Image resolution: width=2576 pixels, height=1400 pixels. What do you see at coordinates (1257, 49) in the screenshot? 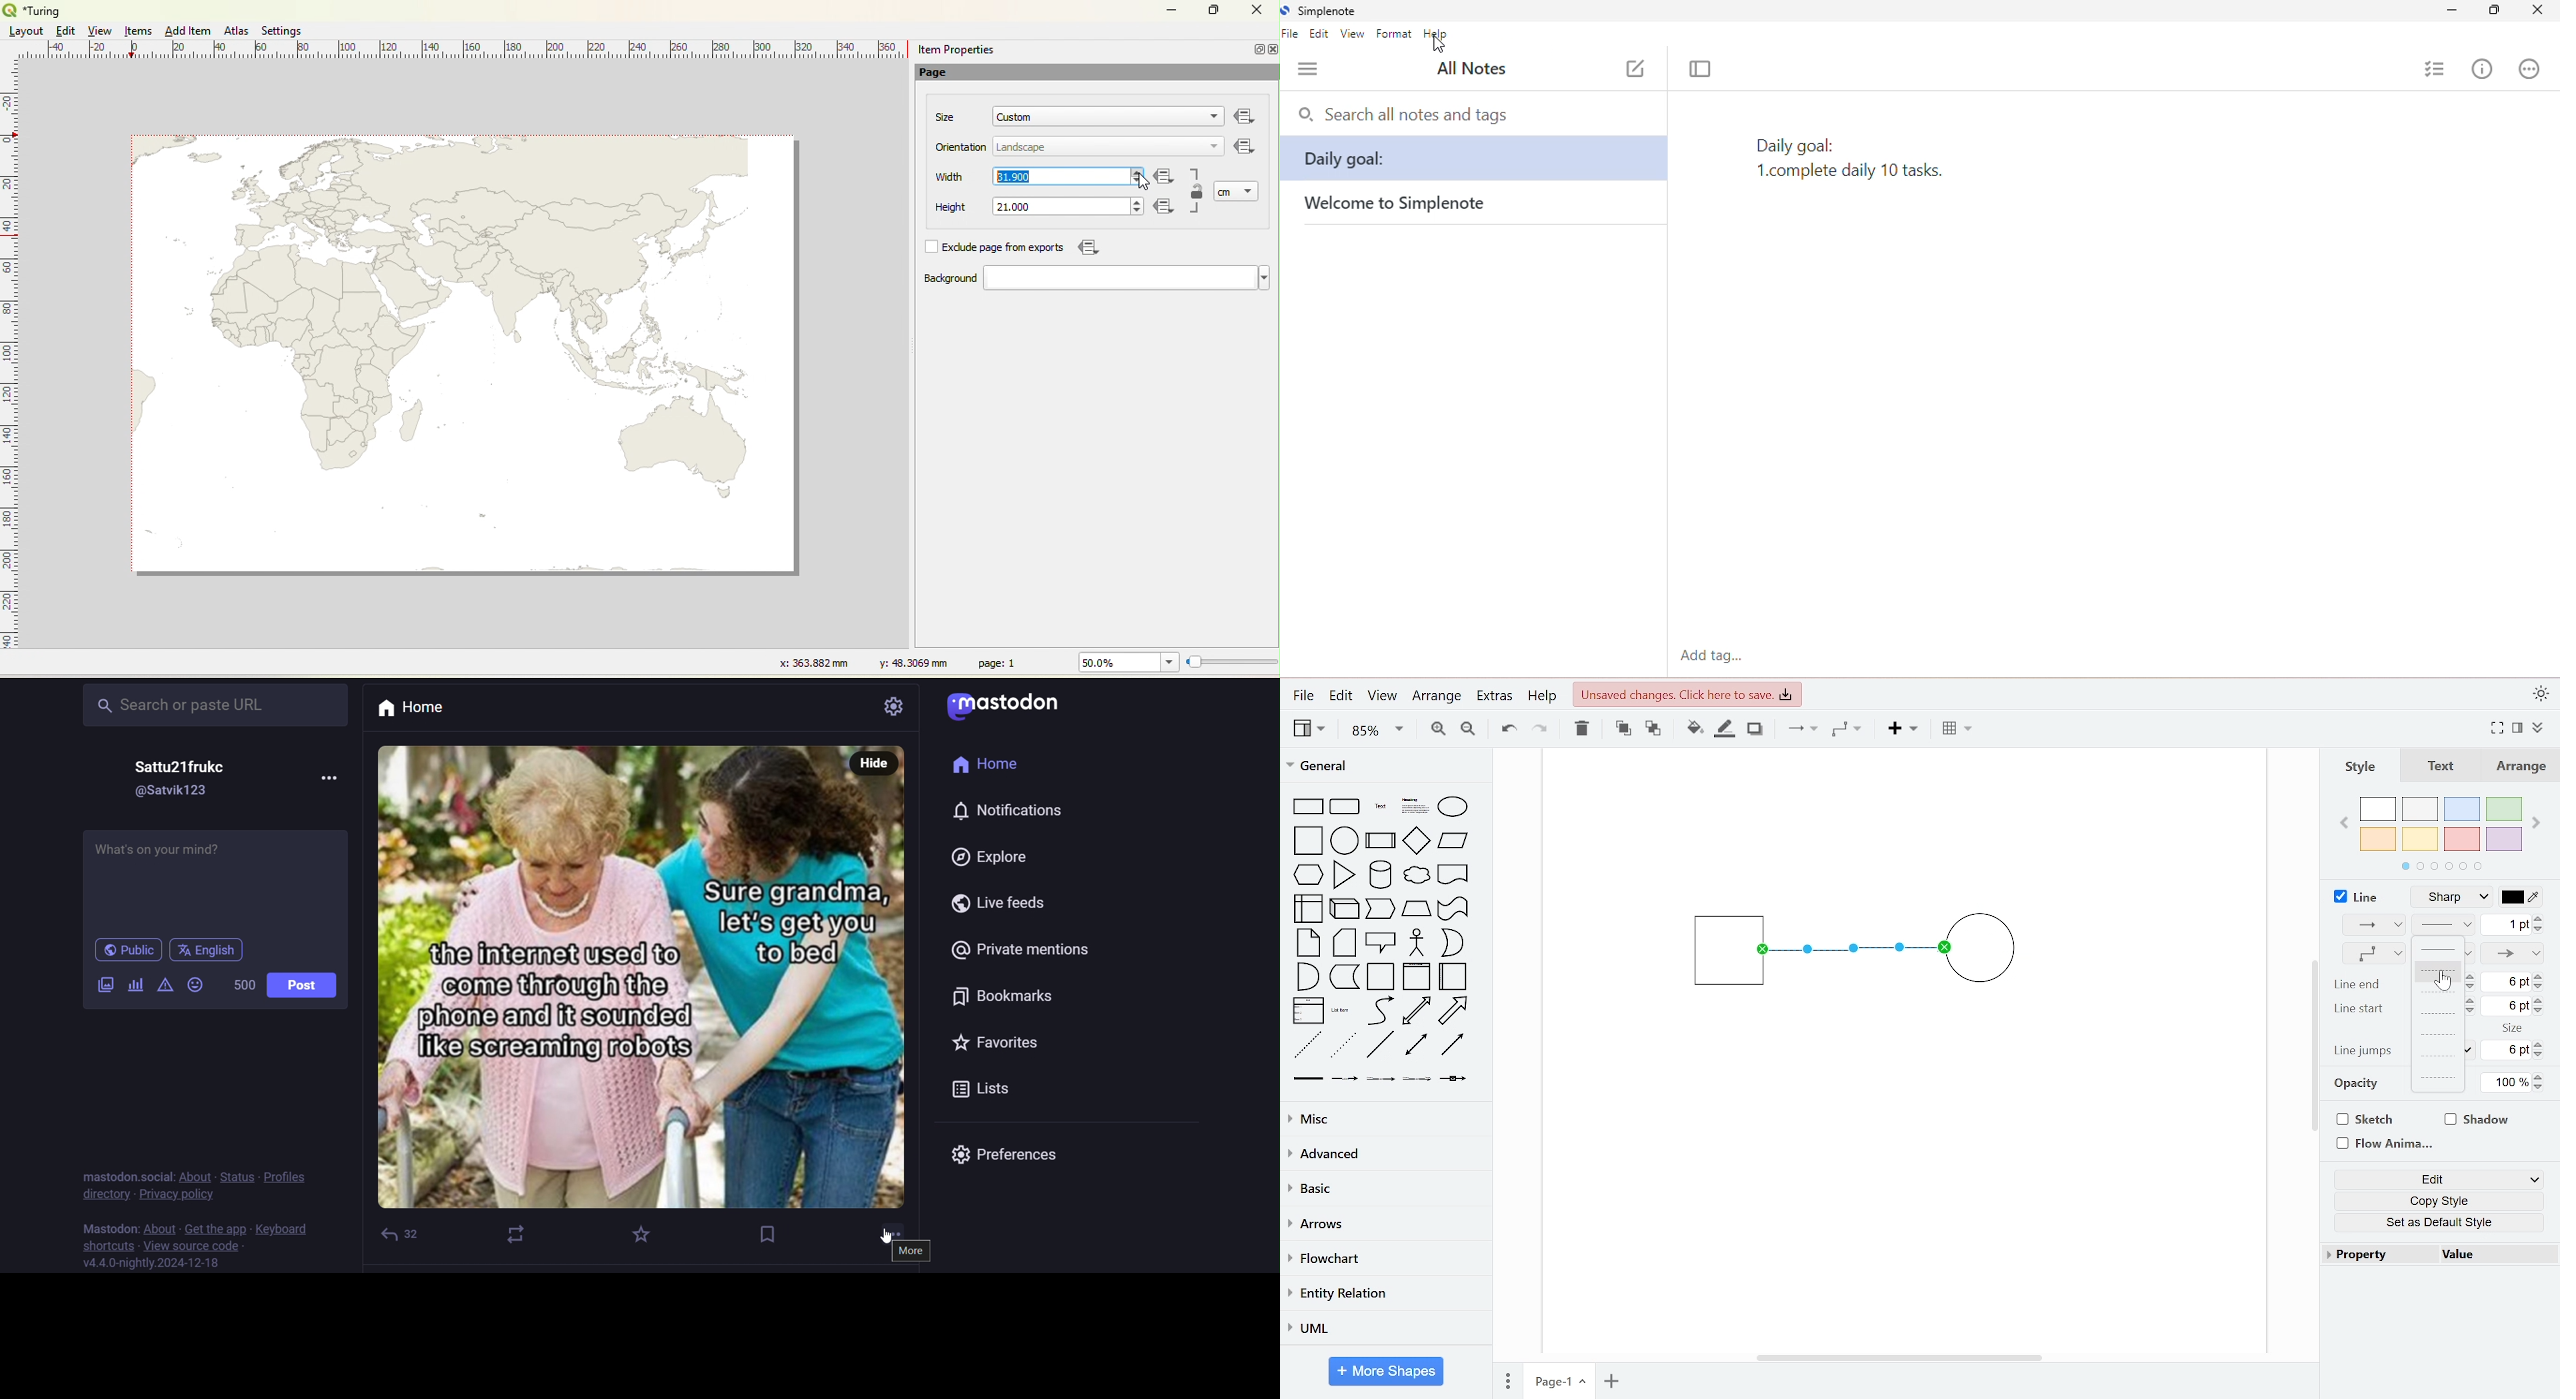
I see `Minimize` at bounding box center [1257, 49].